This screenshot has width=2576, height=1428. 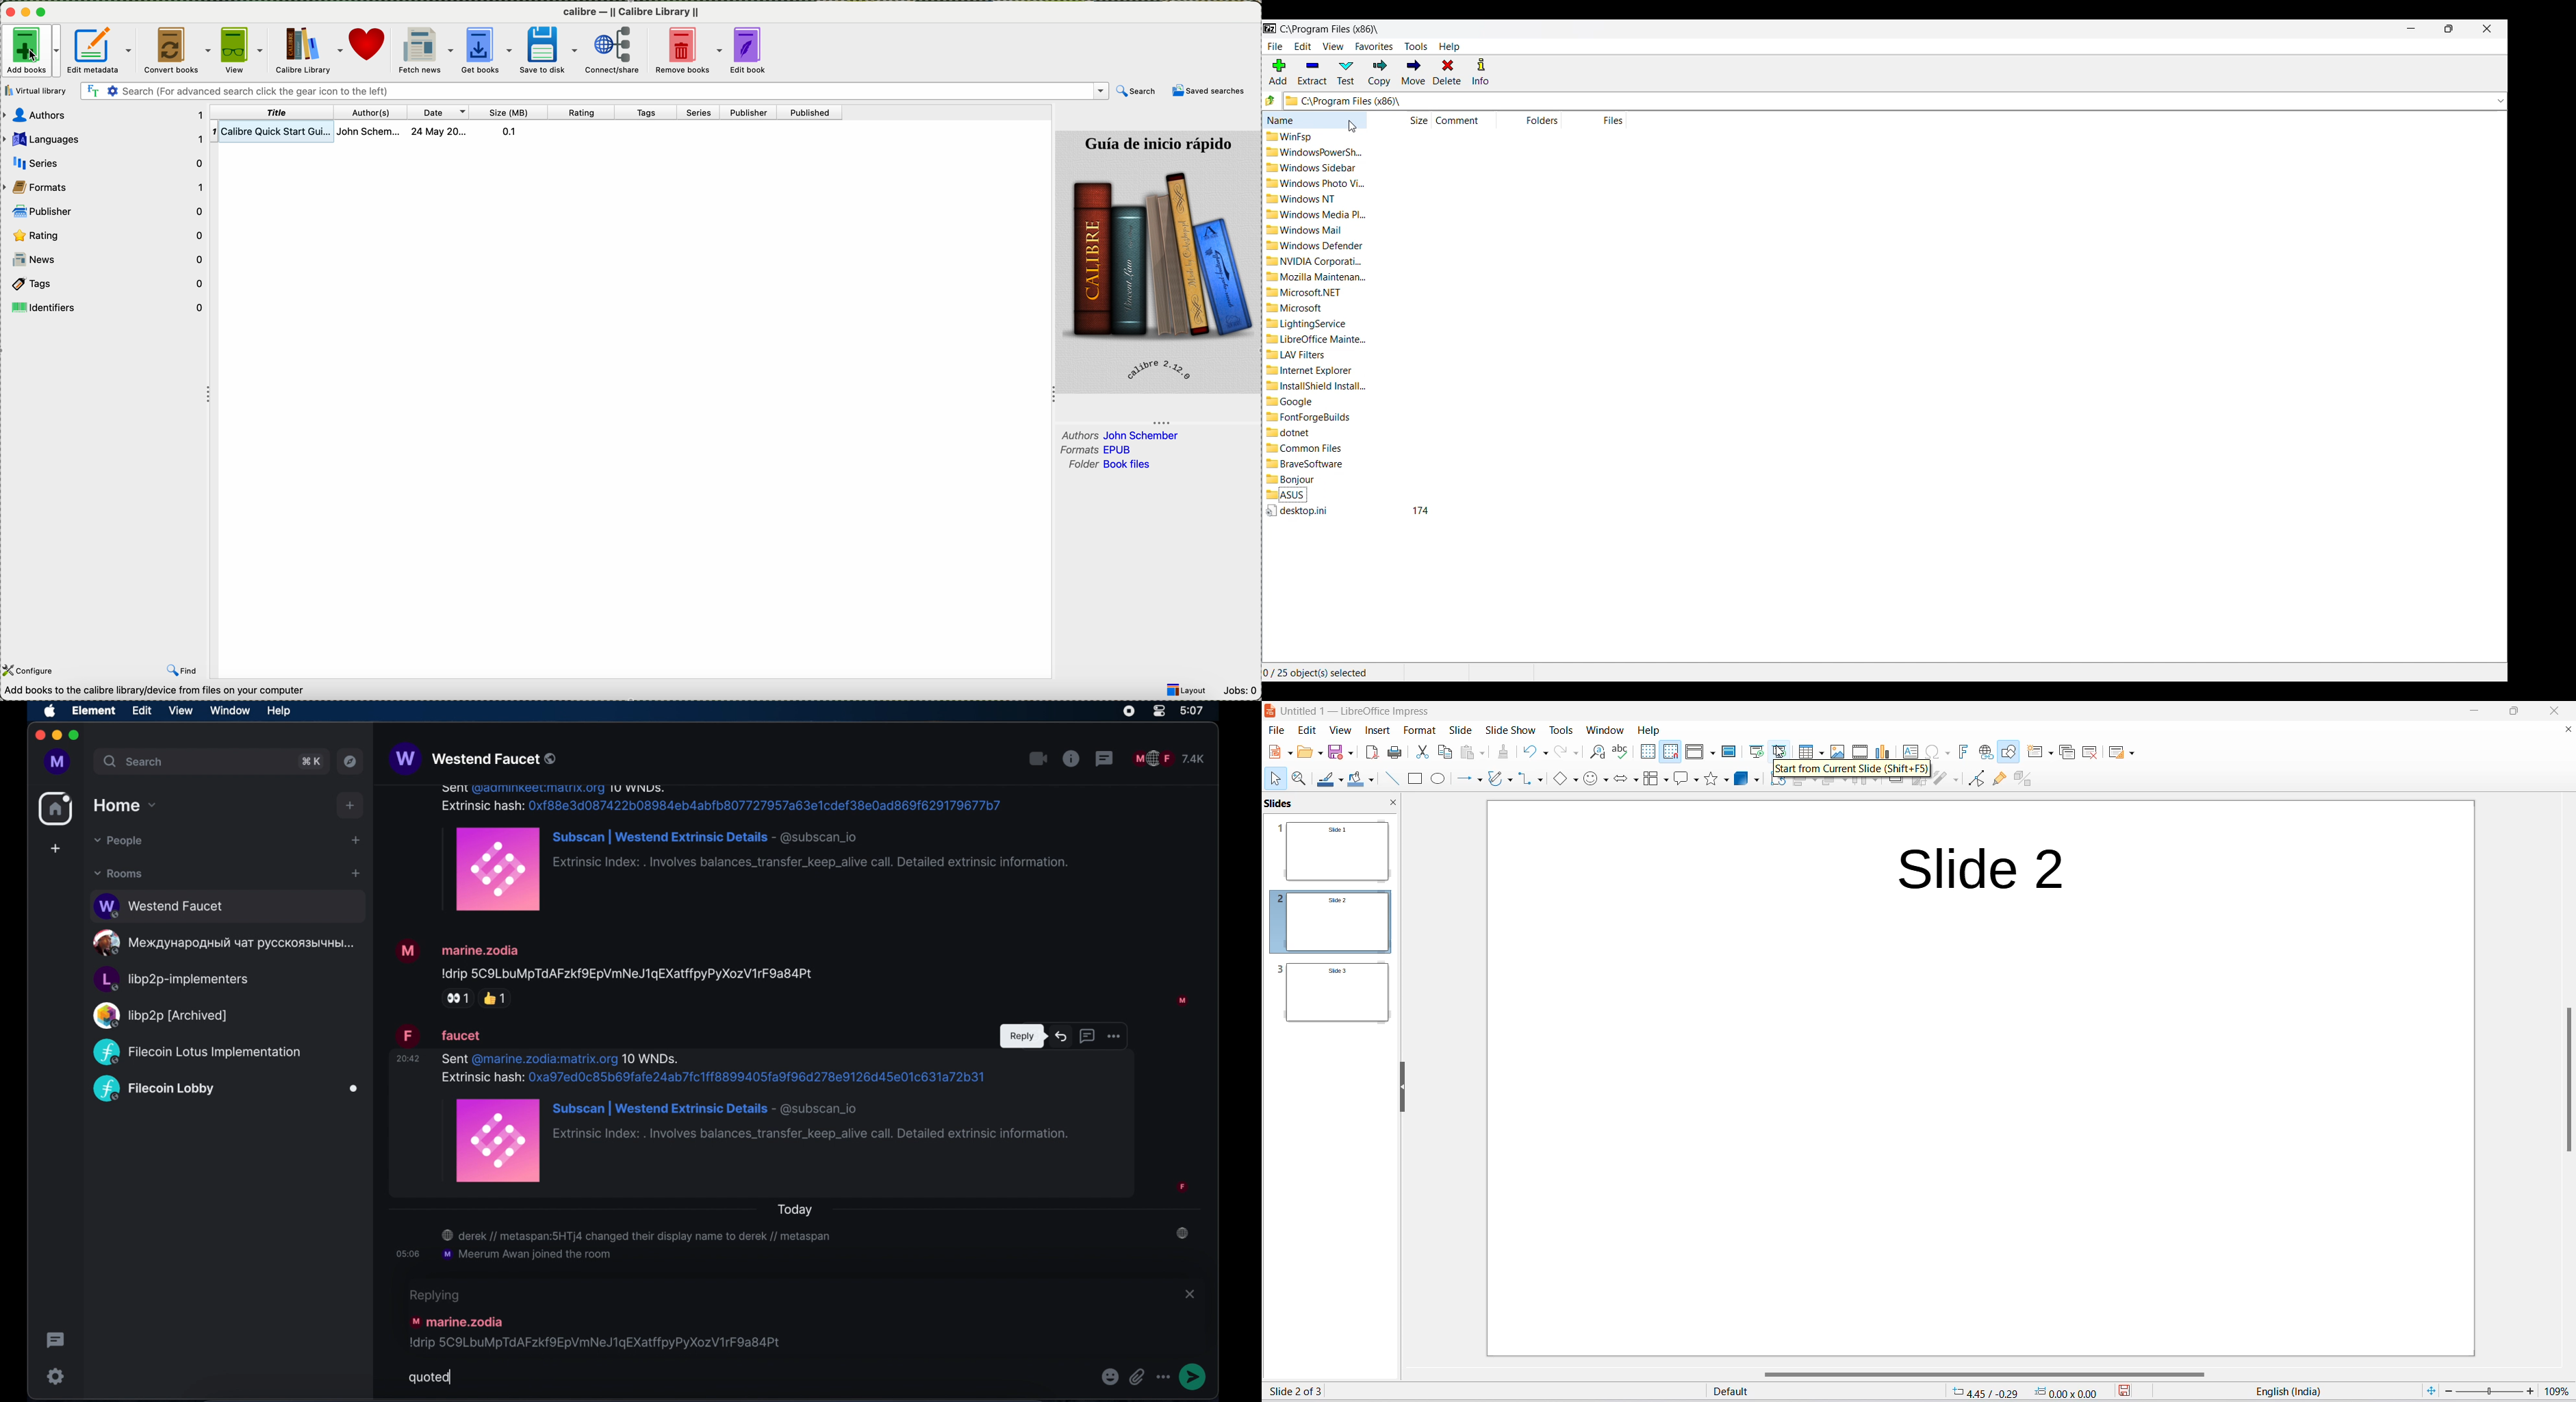 What do you see at coordinates (509, 112) in the screenshot?
I see `size` at bounding box center [509, 112].